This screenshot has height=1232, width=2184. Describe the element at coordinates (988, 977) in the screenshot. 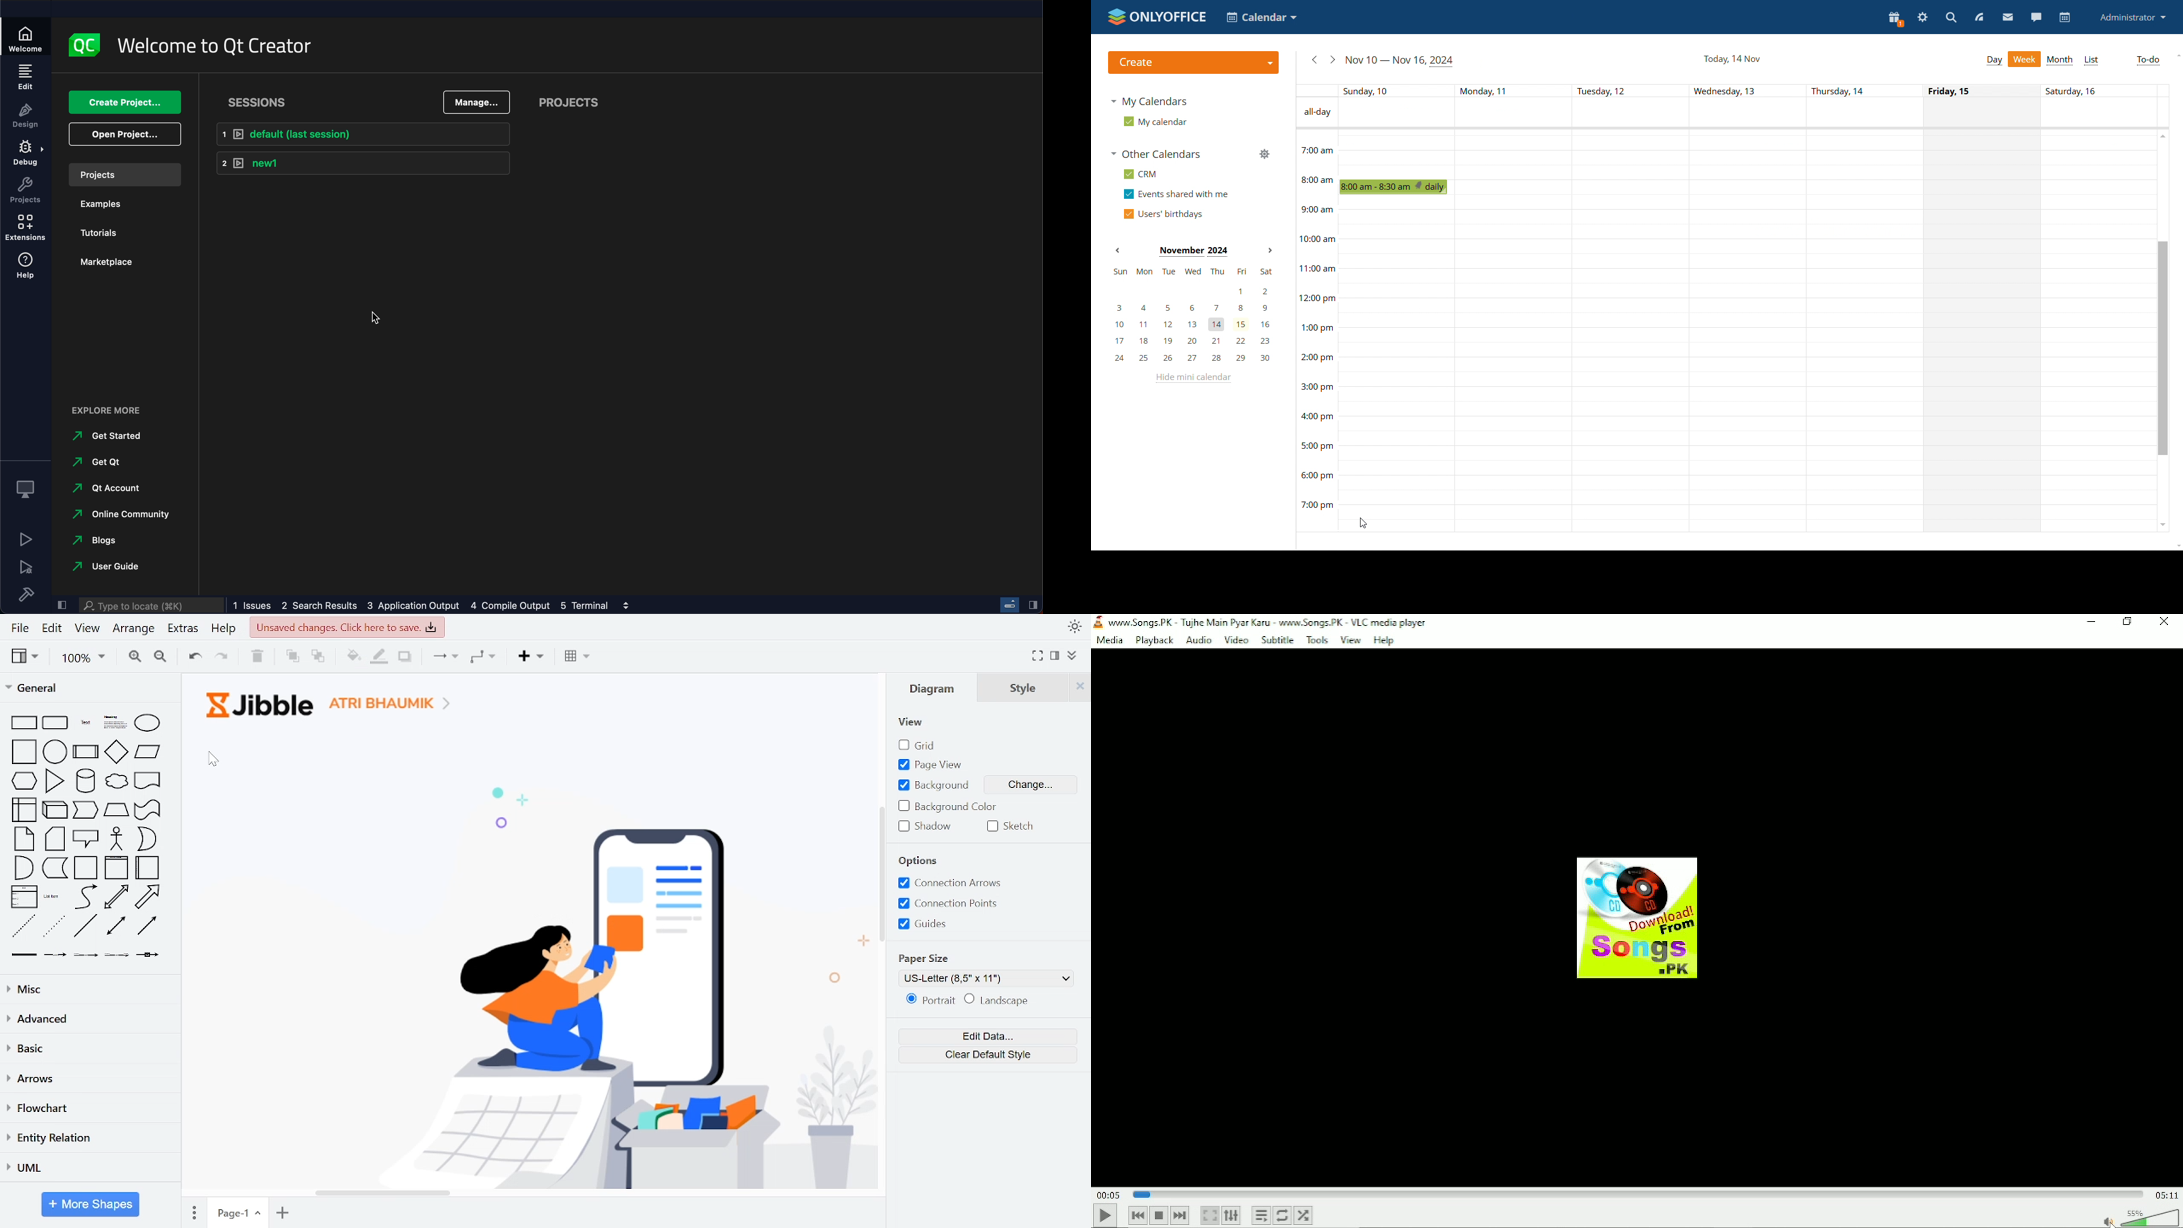

I see `current paper size` at that location.